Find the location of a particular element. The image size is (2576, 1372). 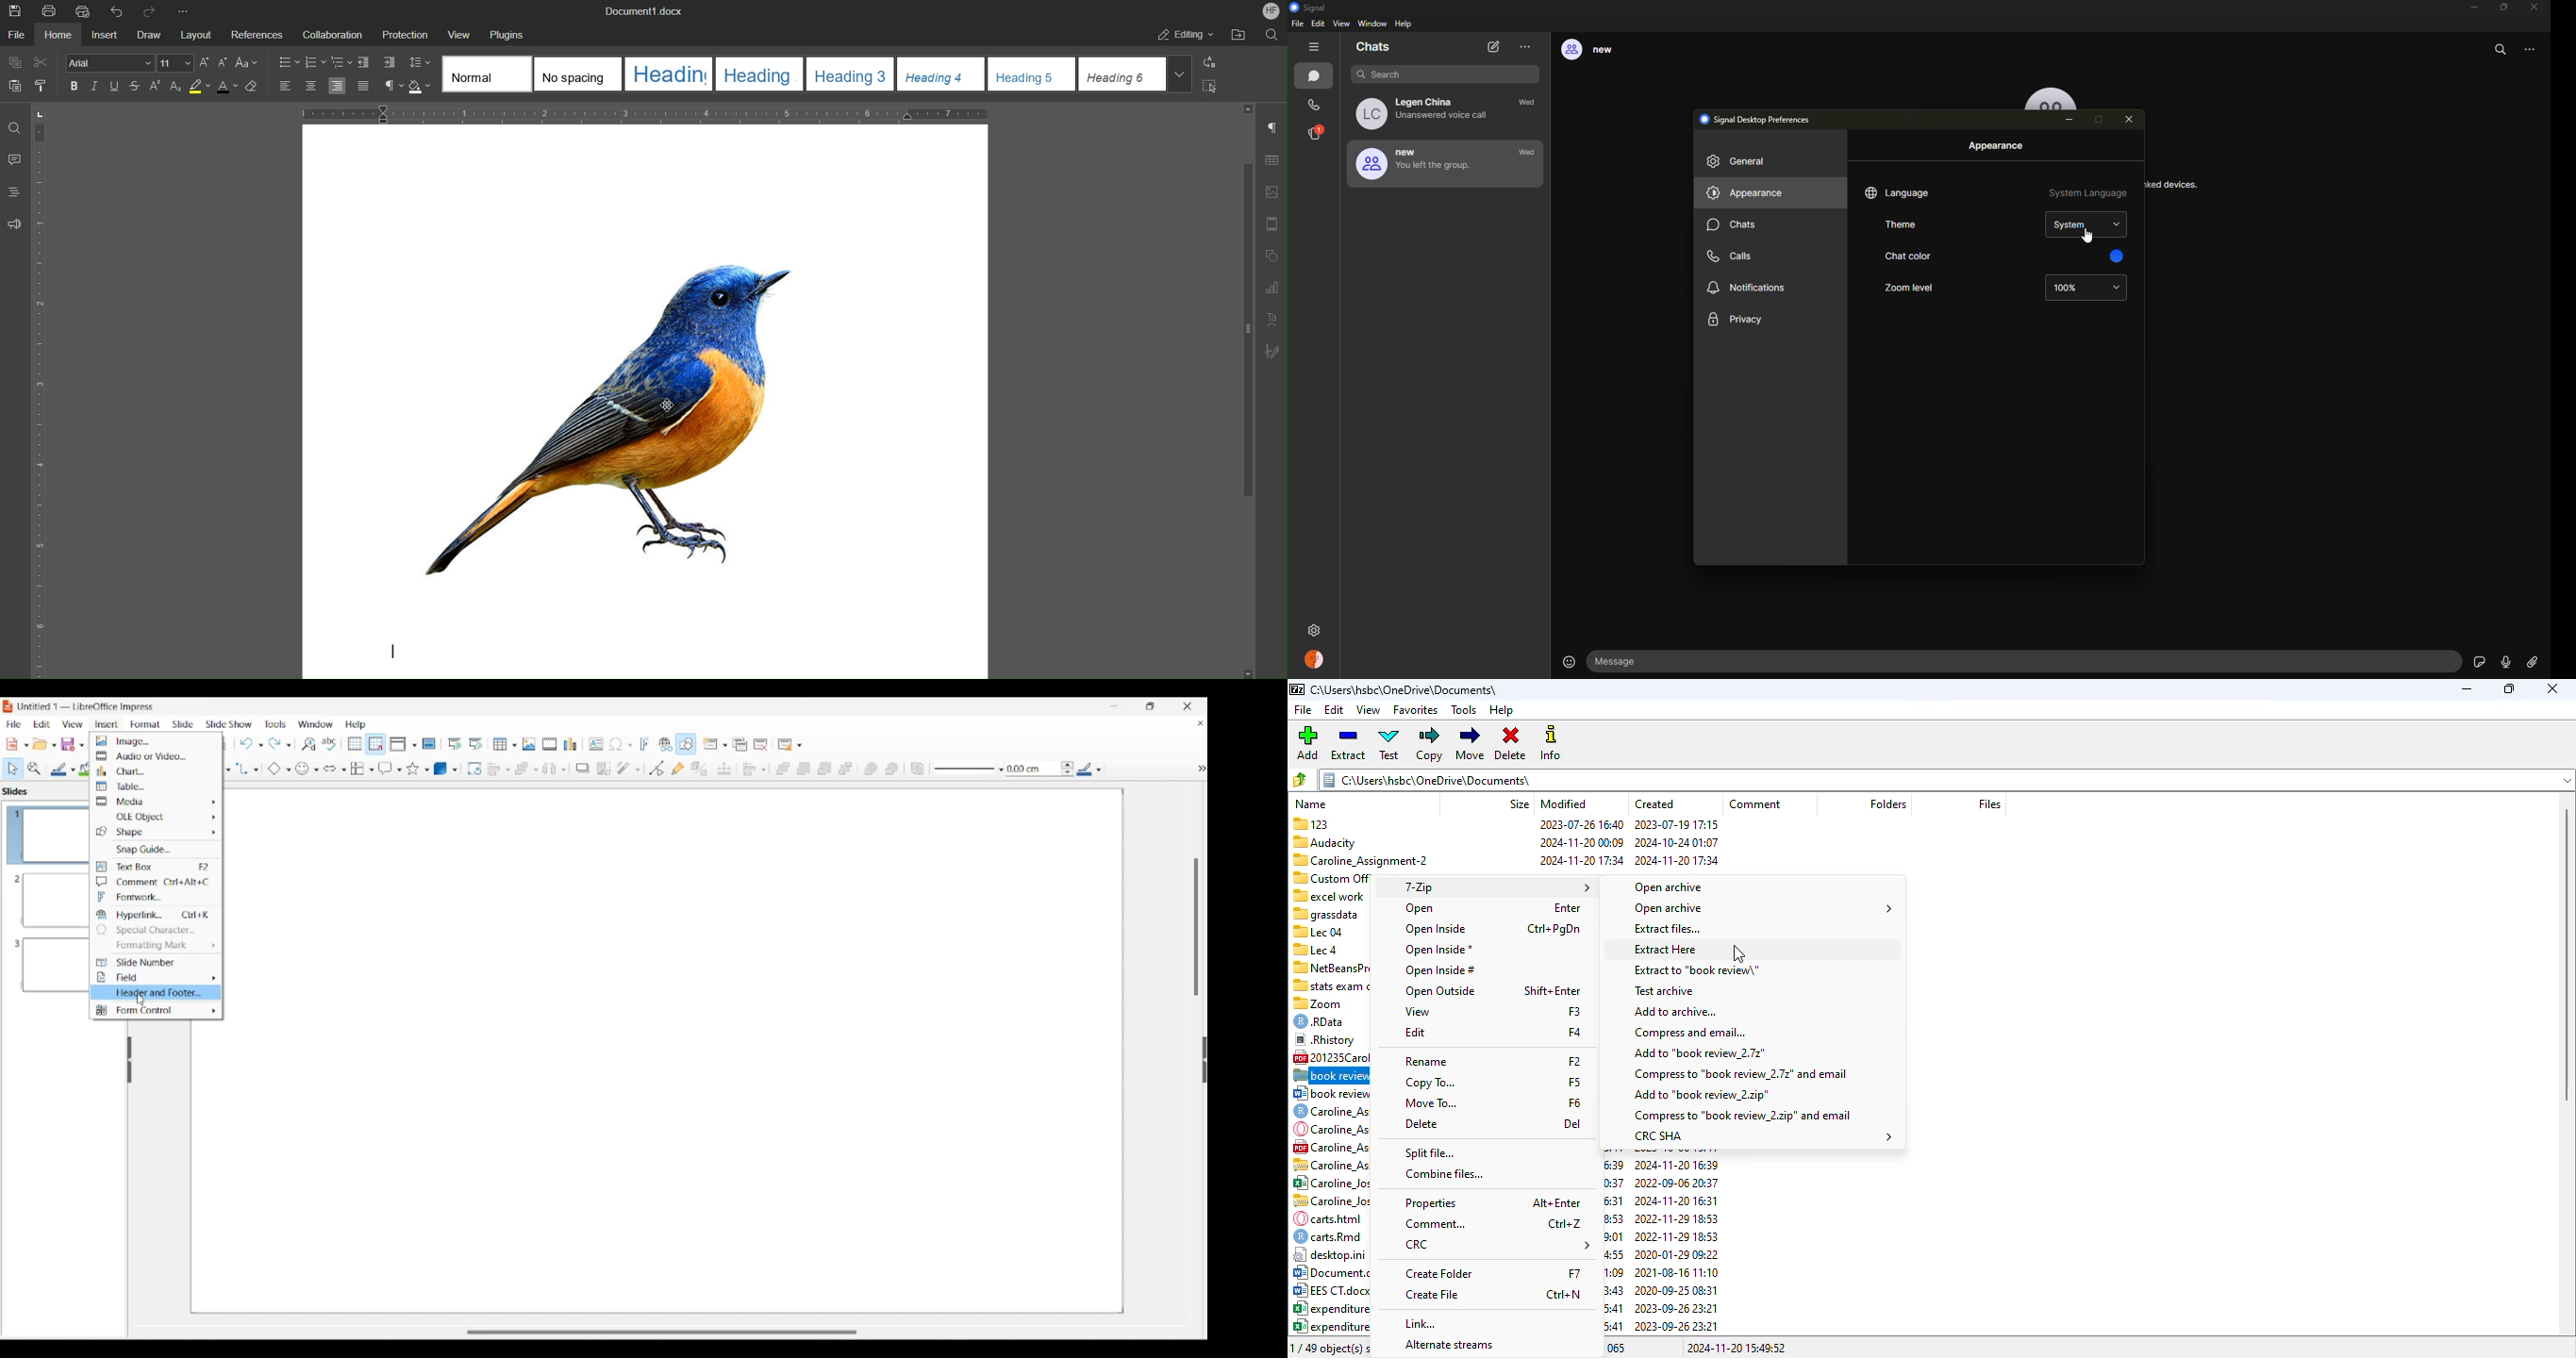

Justify is located at coordinates (363, 85).